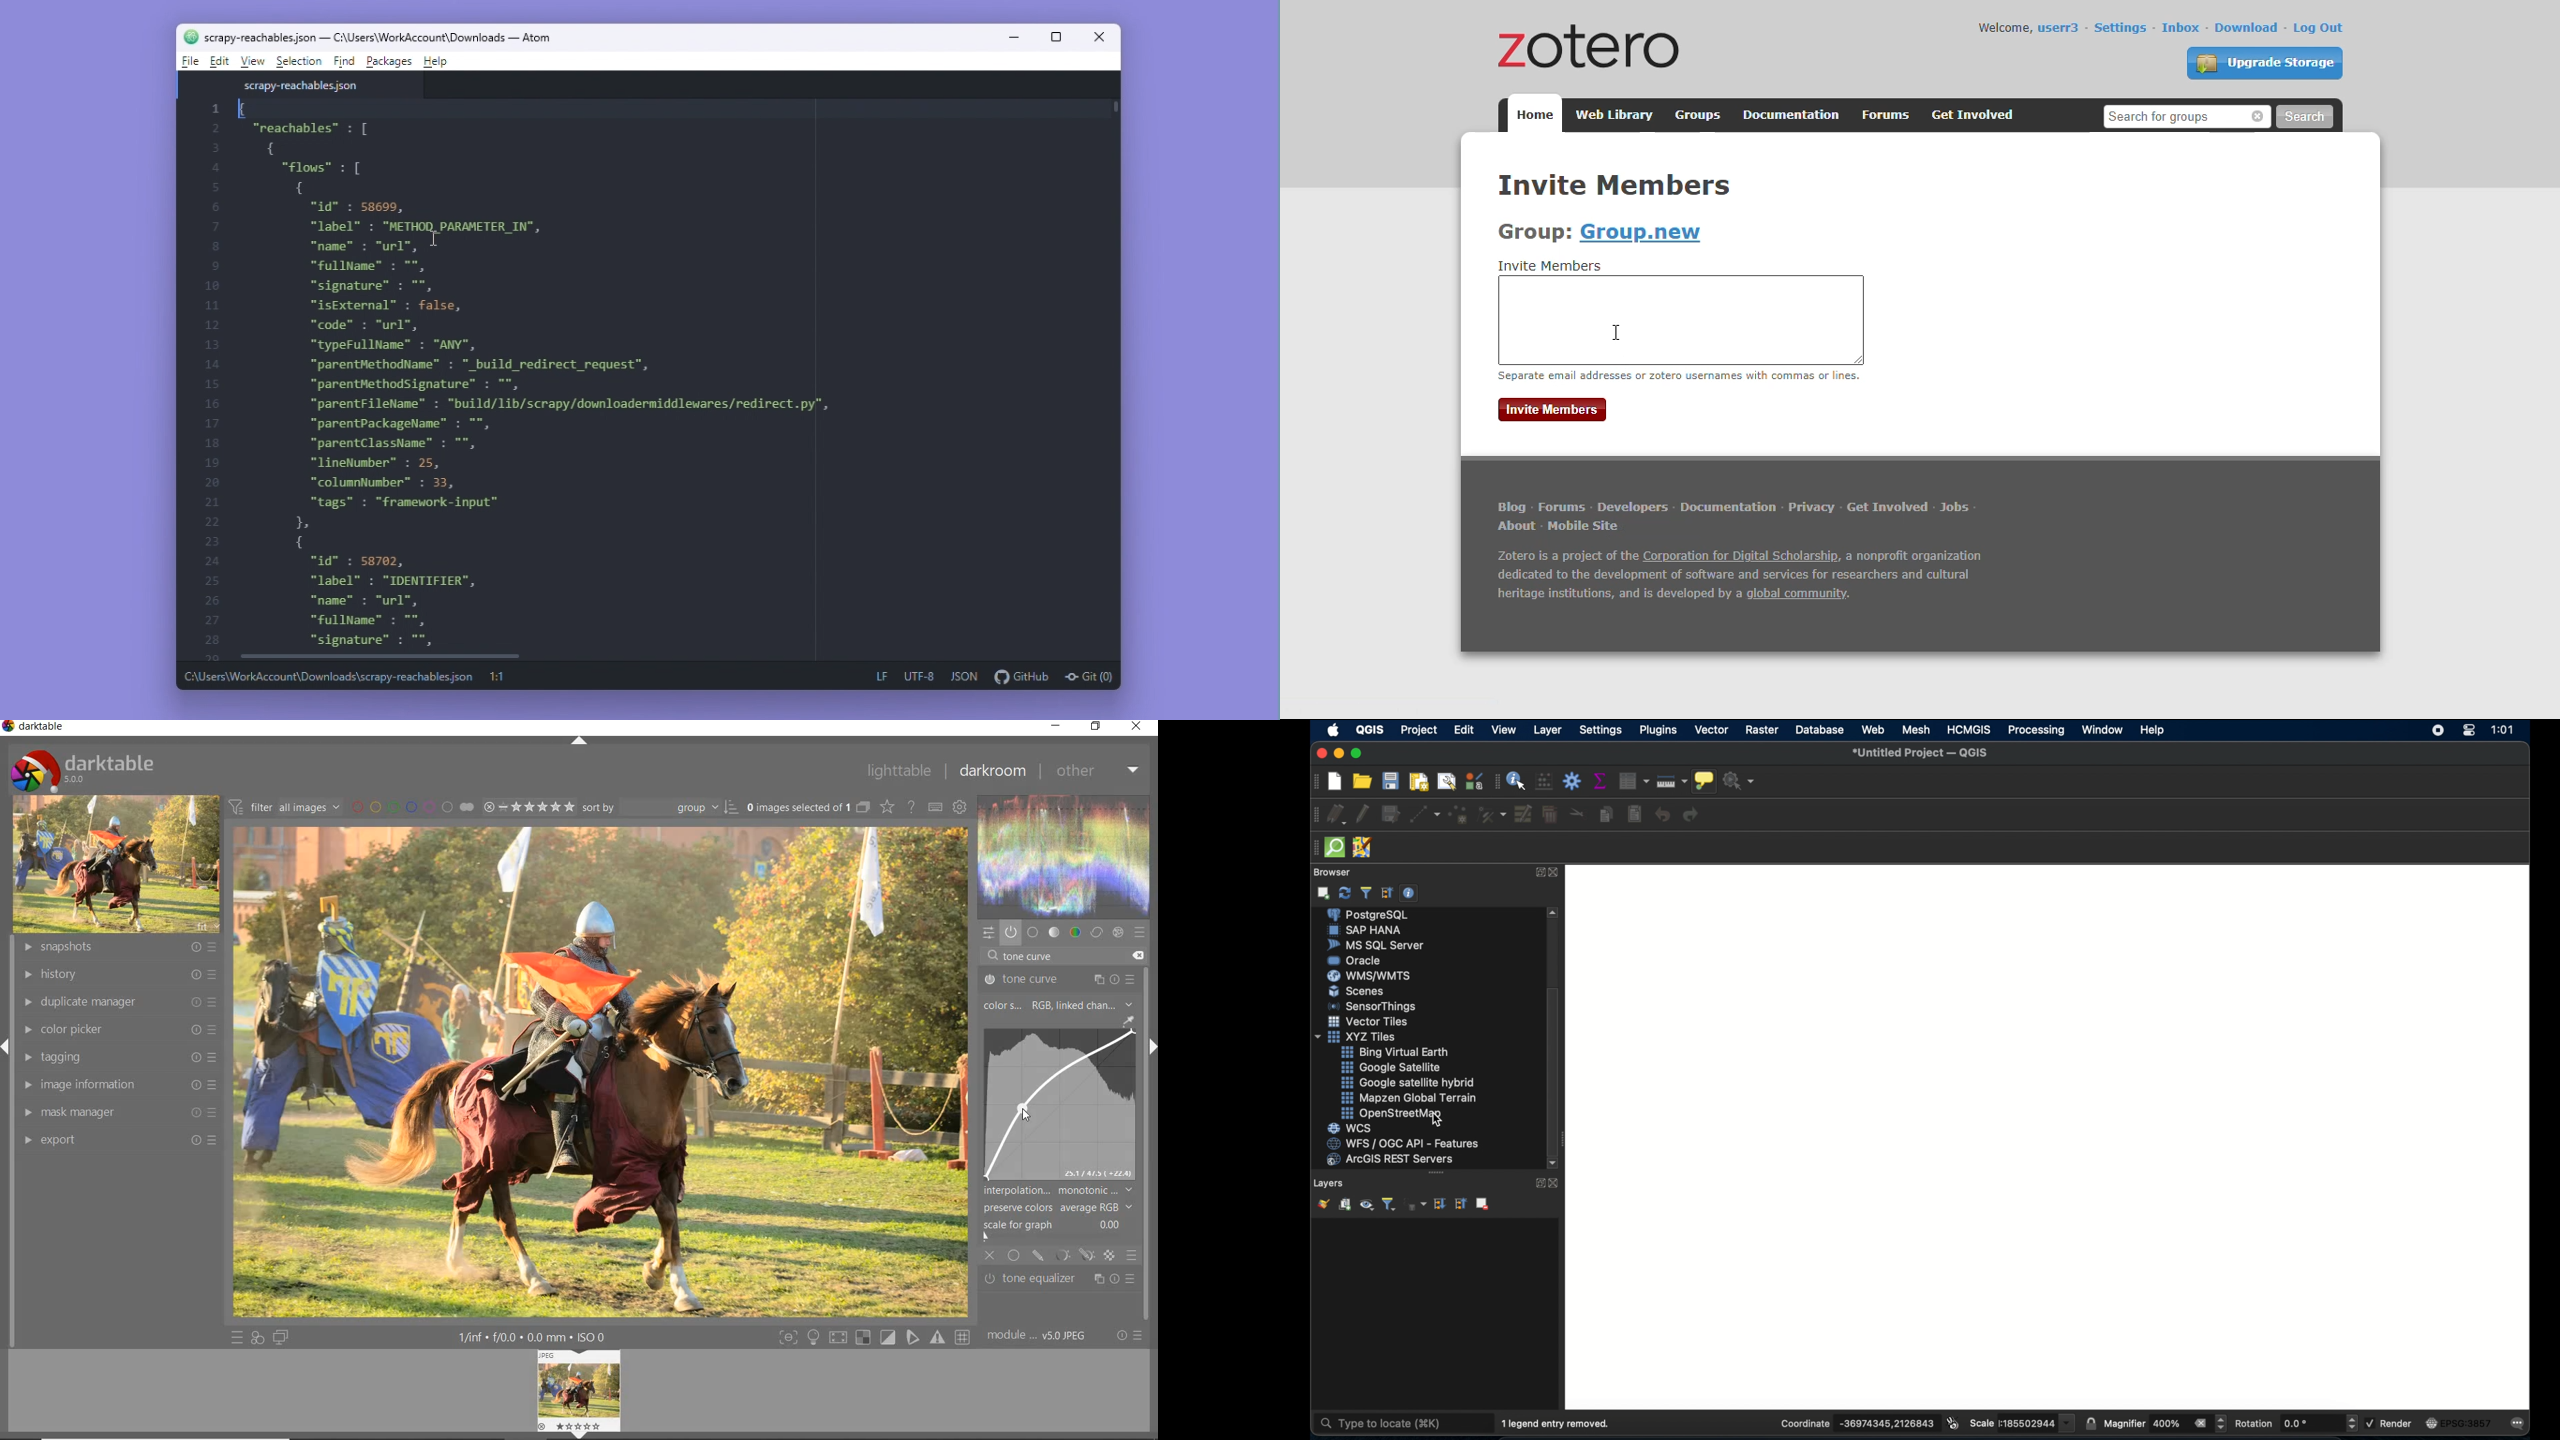  Describe the element at coordinates (1925, 753) in the screenshot. I see `untitled project QGIS` at that location.